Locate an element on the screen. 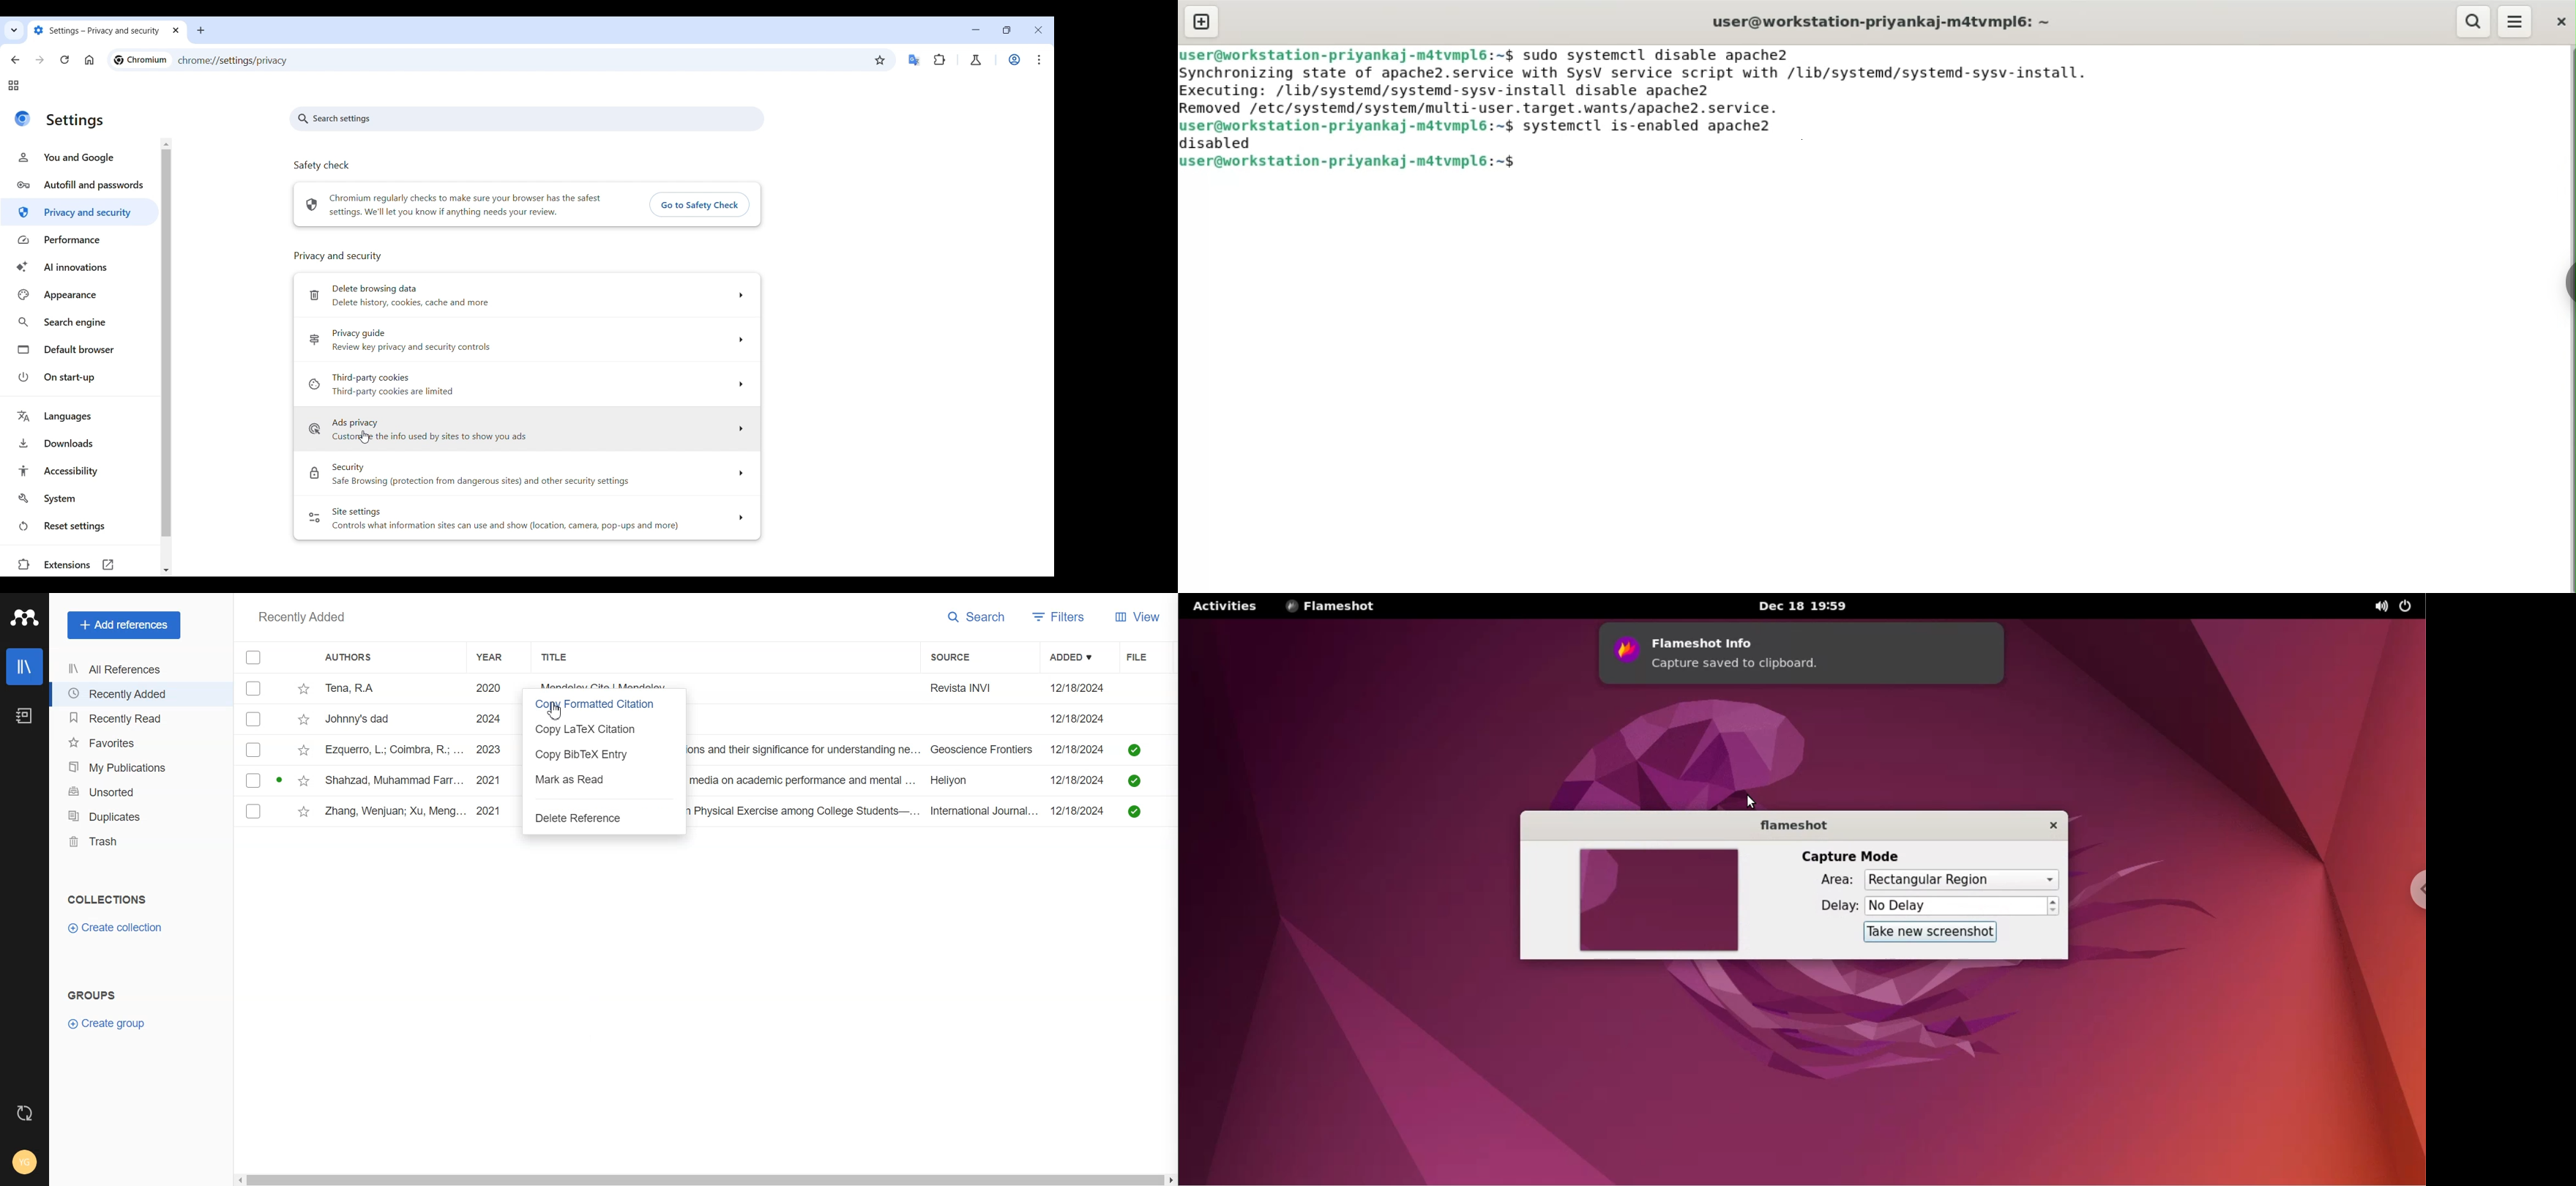 The image size is (2576, 1204). Extensions is located at coordinates (75, 566).